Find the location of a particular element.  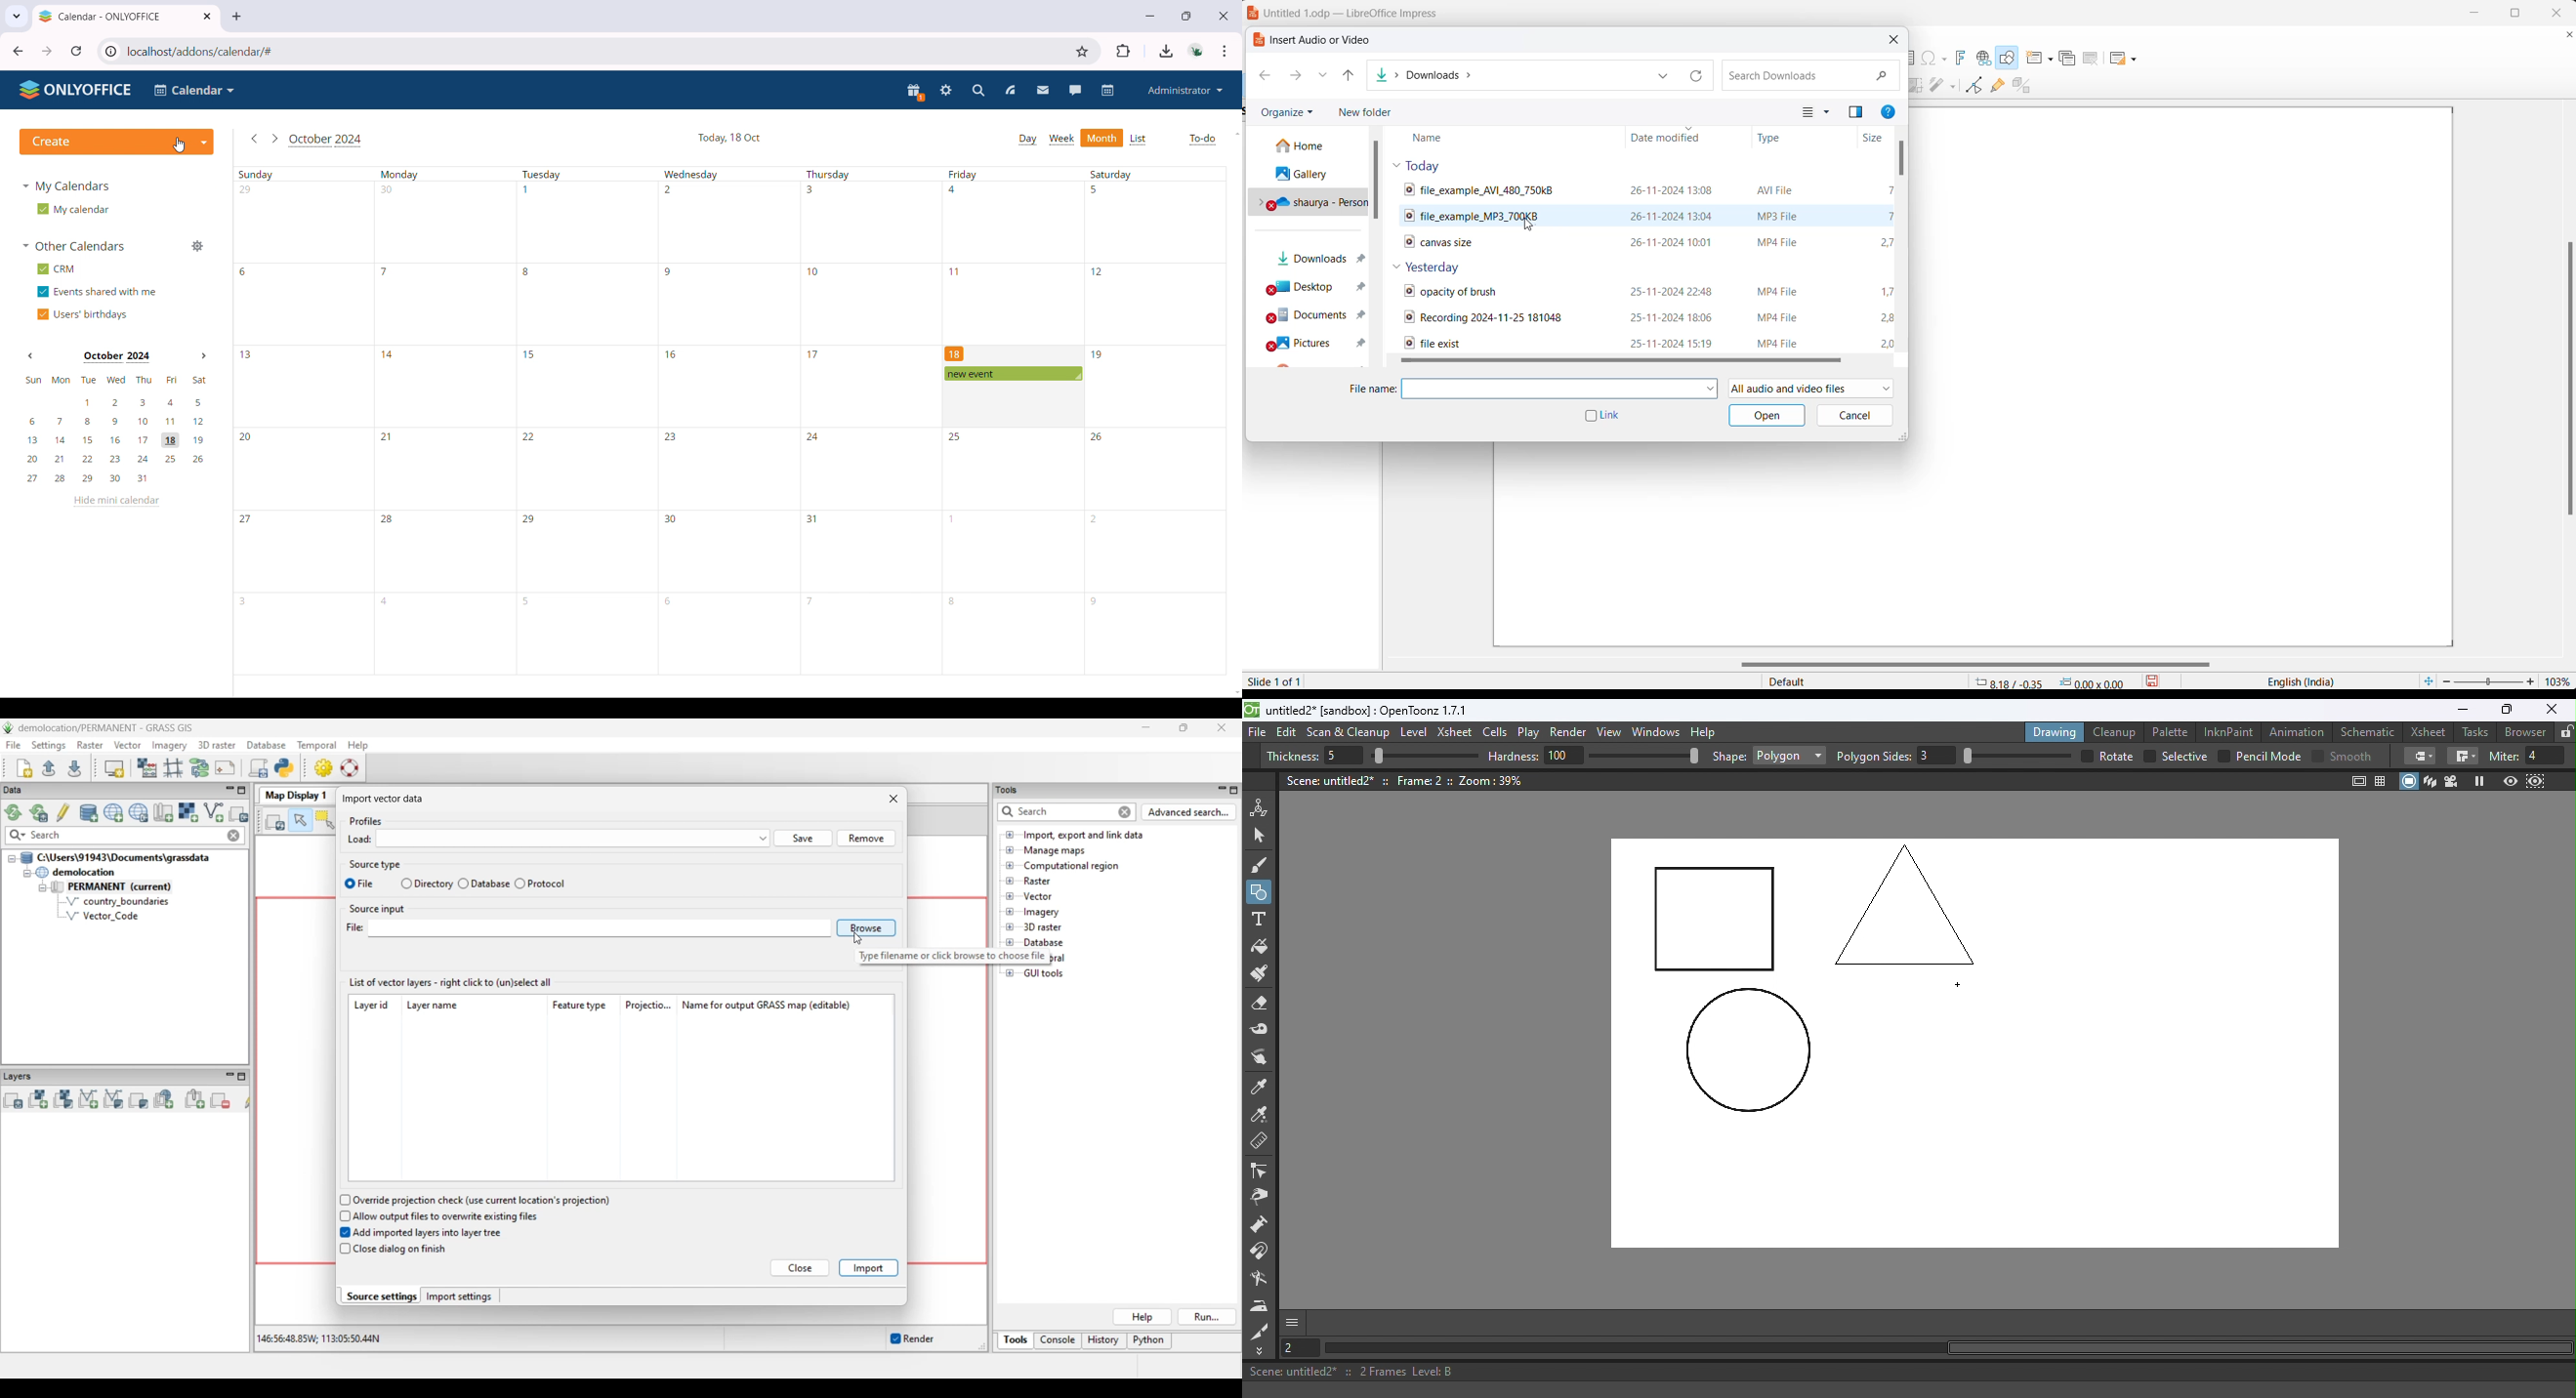

filter  is located at coordinates (1935, 86).